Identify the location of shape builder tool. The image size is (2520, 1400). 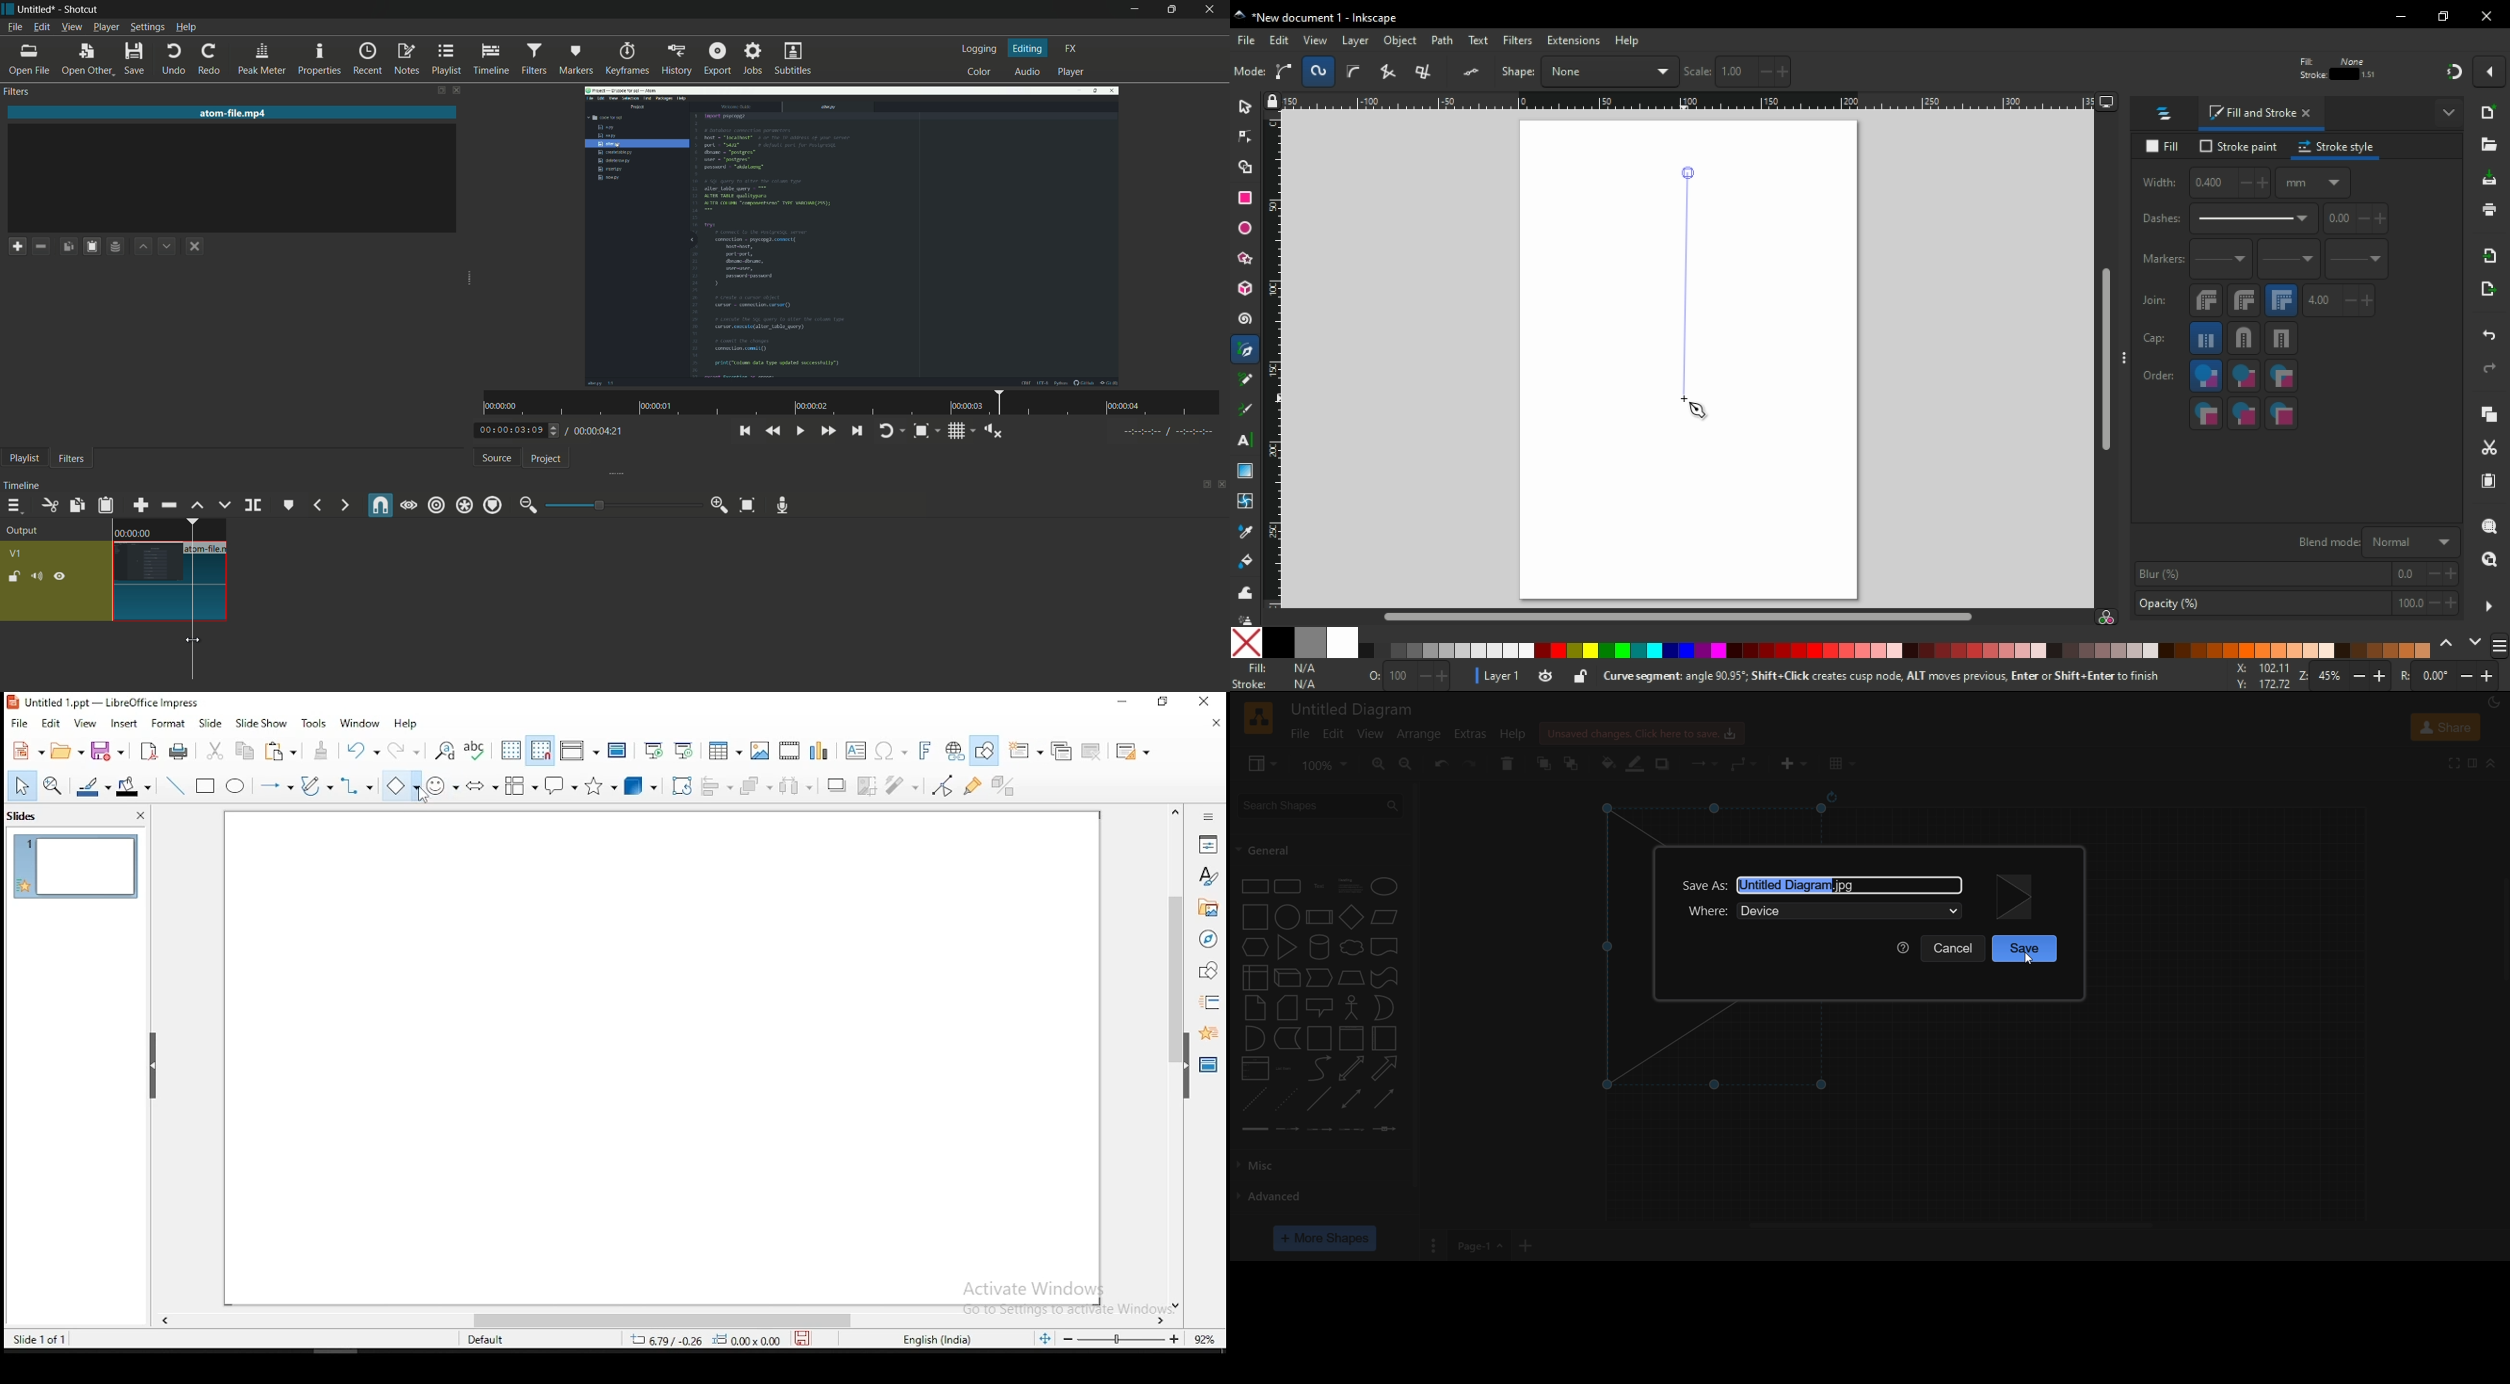
(1243, 167).